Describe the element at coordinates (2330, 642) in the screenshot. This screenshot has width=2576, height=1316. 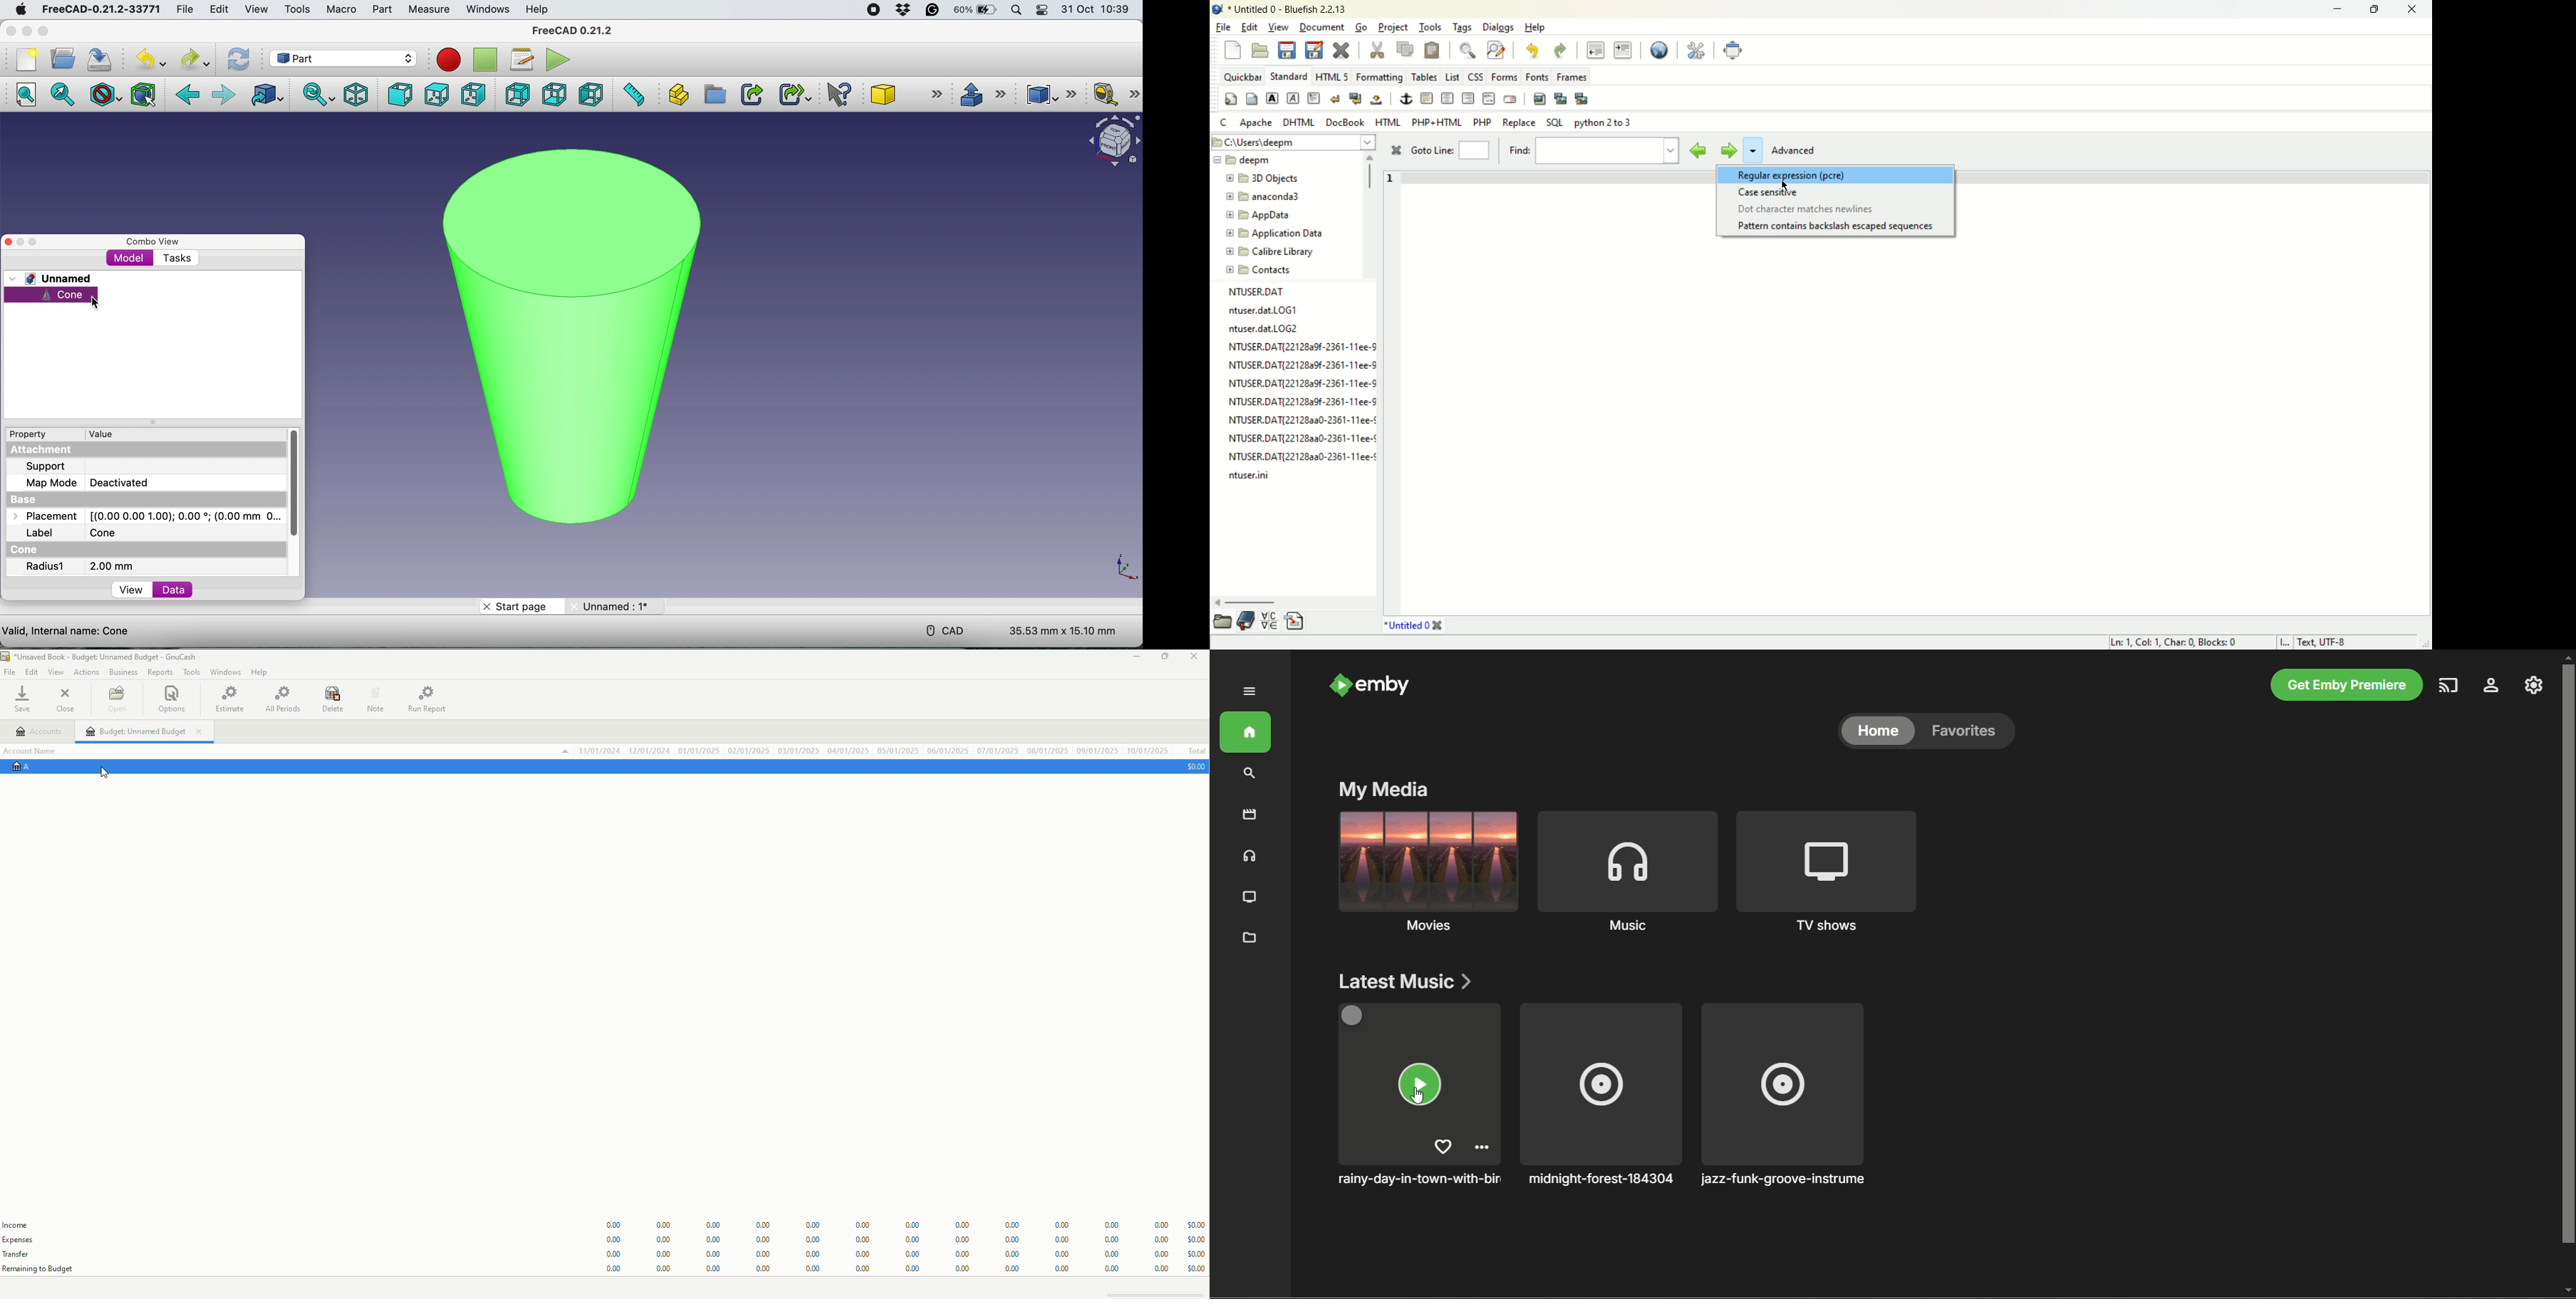
I see `text, UTF-8` at that location.